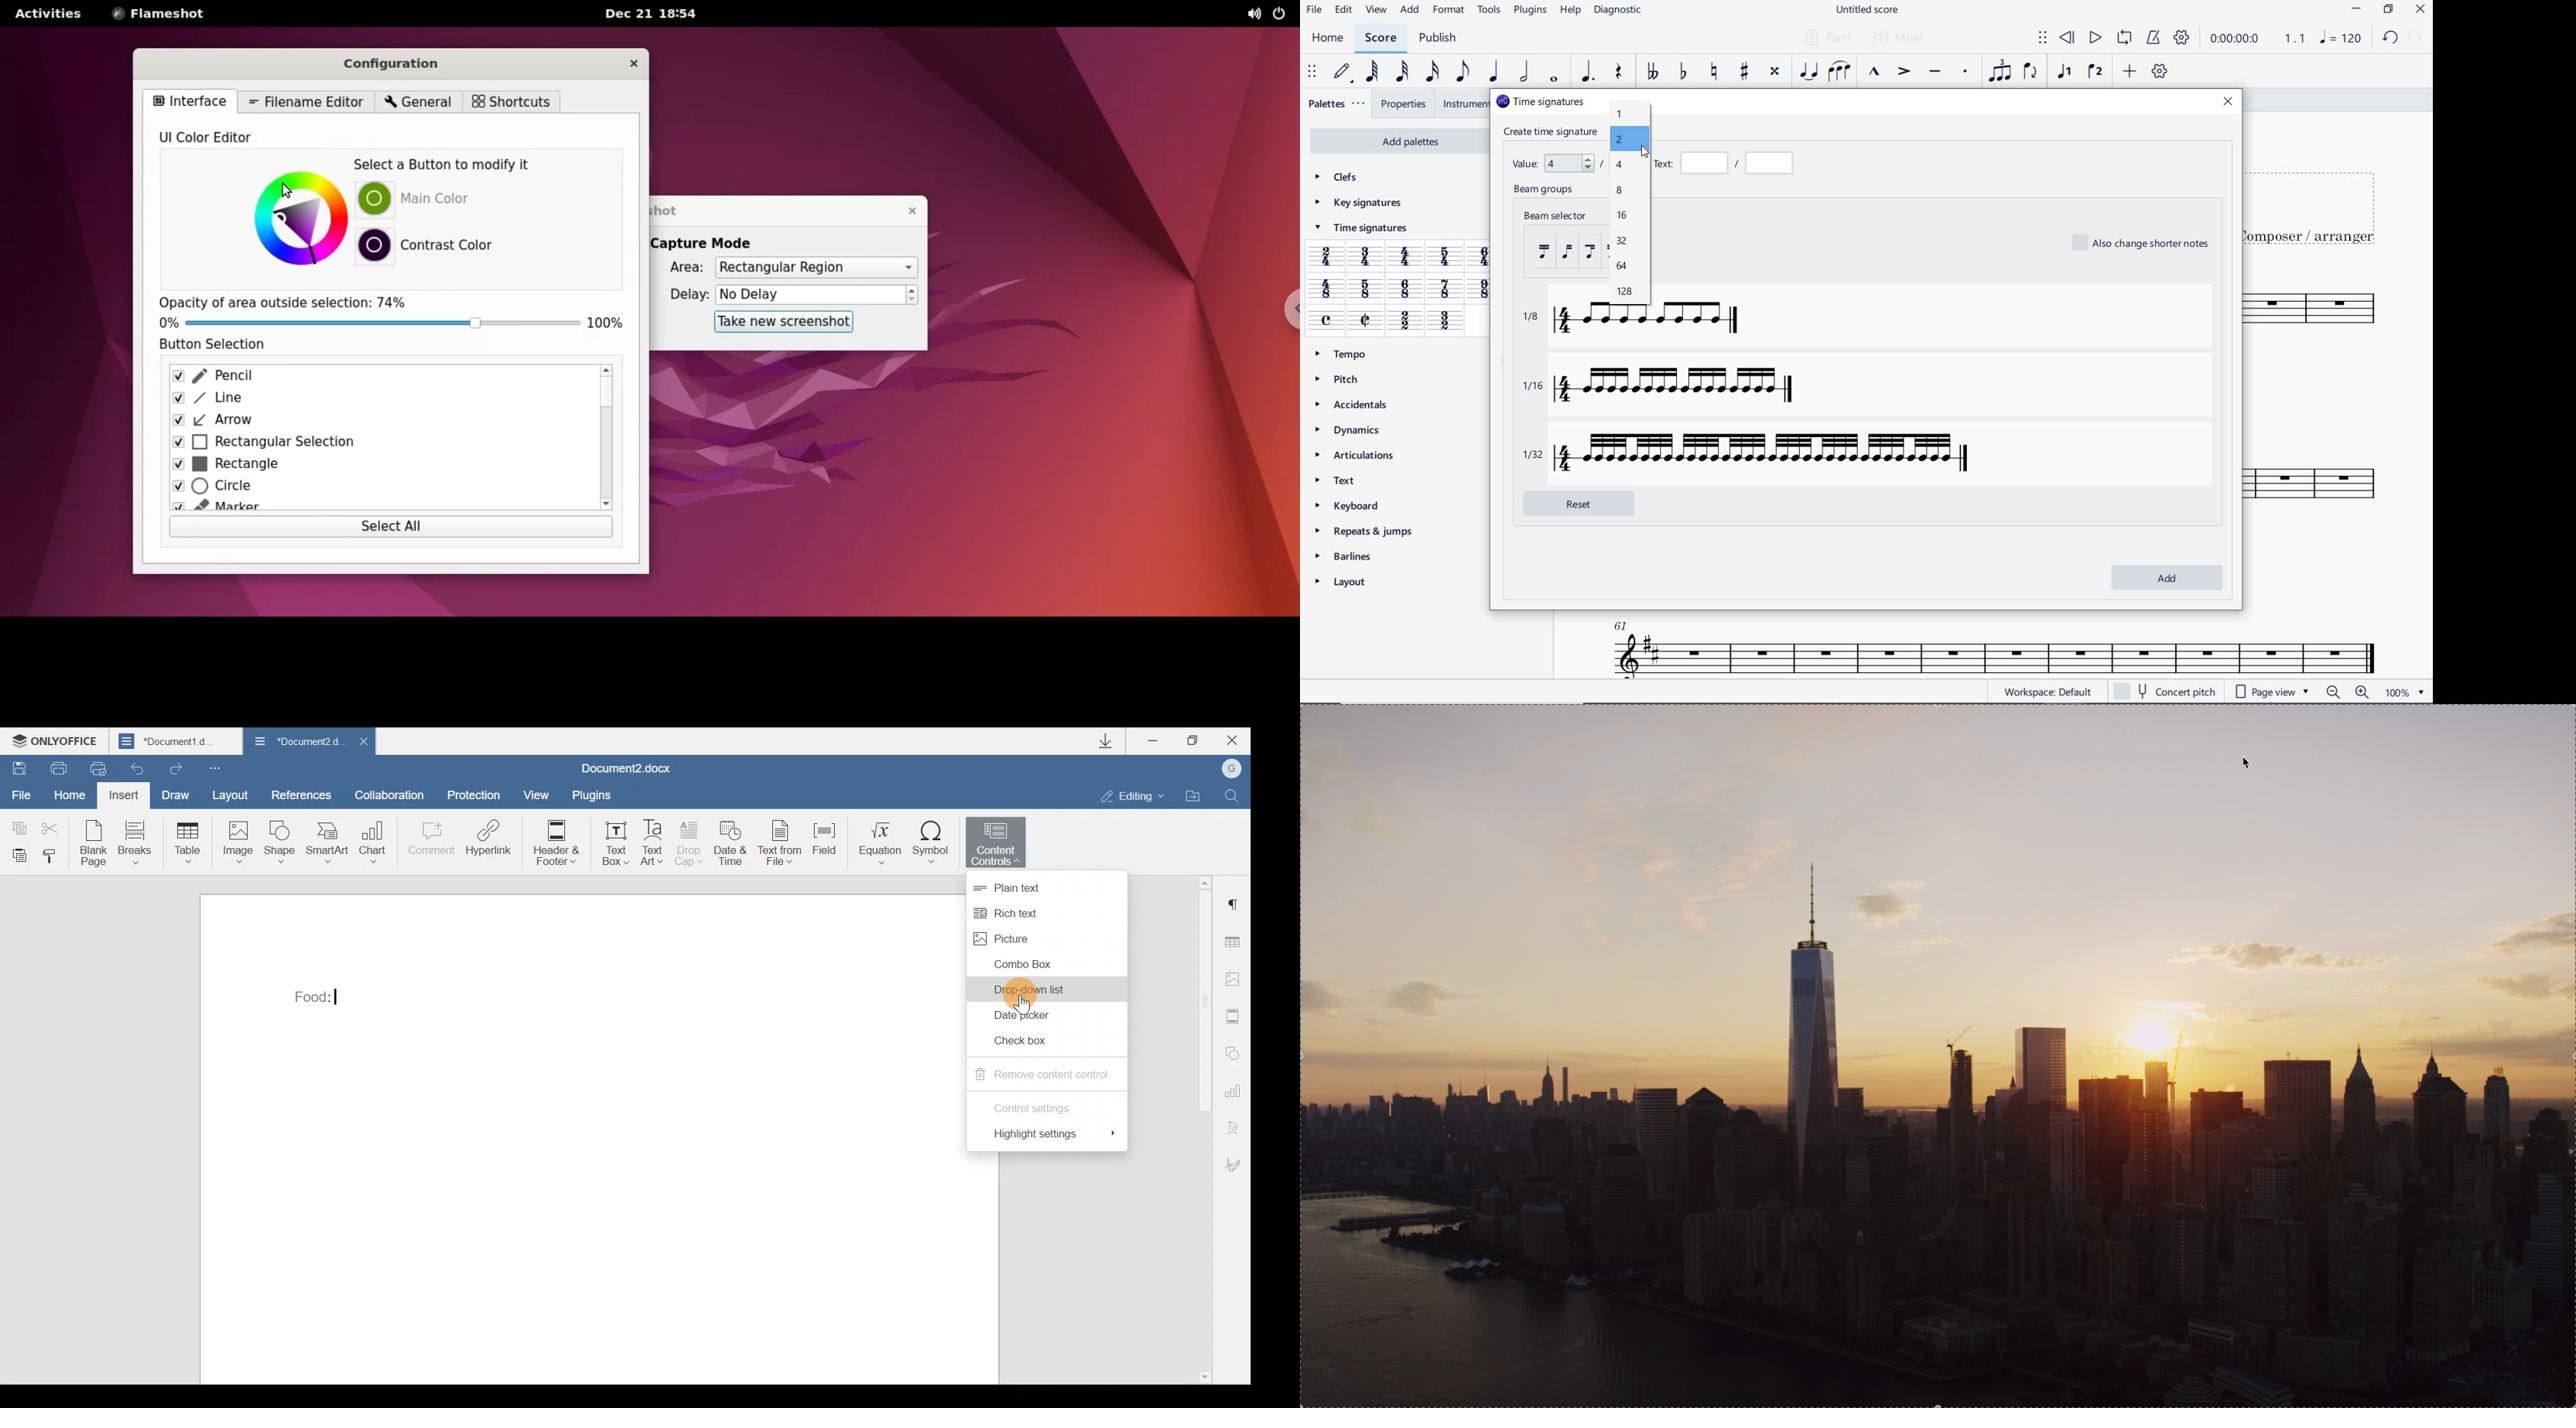  I want to click on Copy style, so click(51, 858).